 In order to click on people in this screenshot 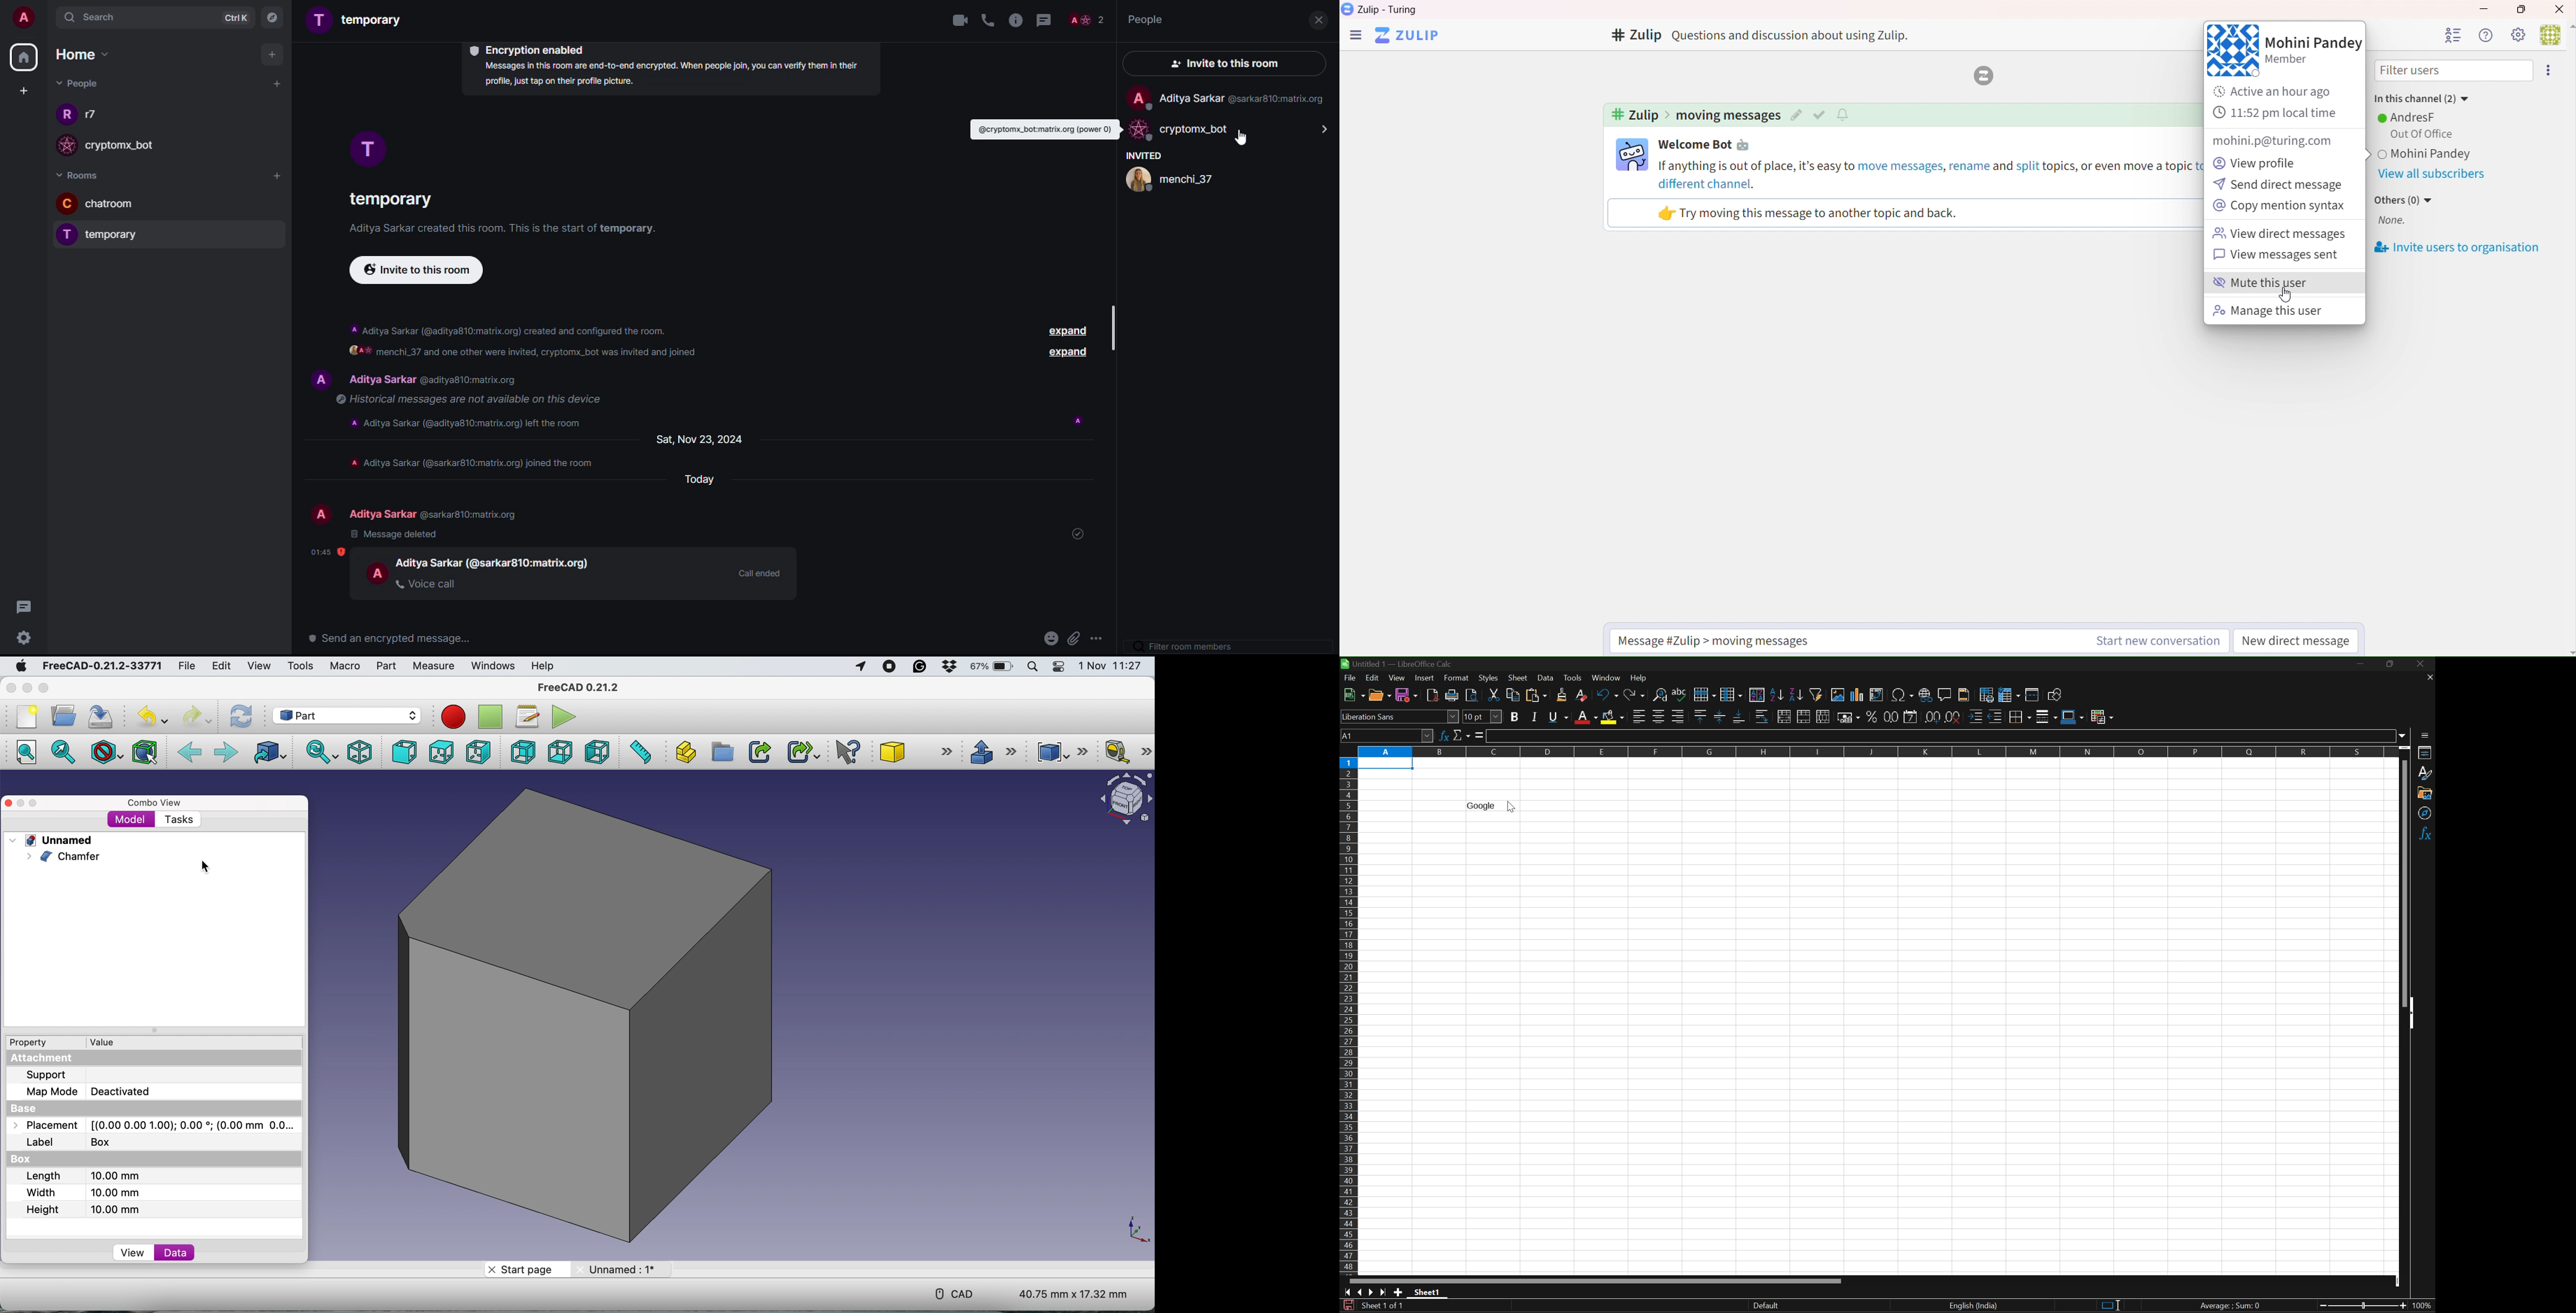, I will do `click(77, 83)`.